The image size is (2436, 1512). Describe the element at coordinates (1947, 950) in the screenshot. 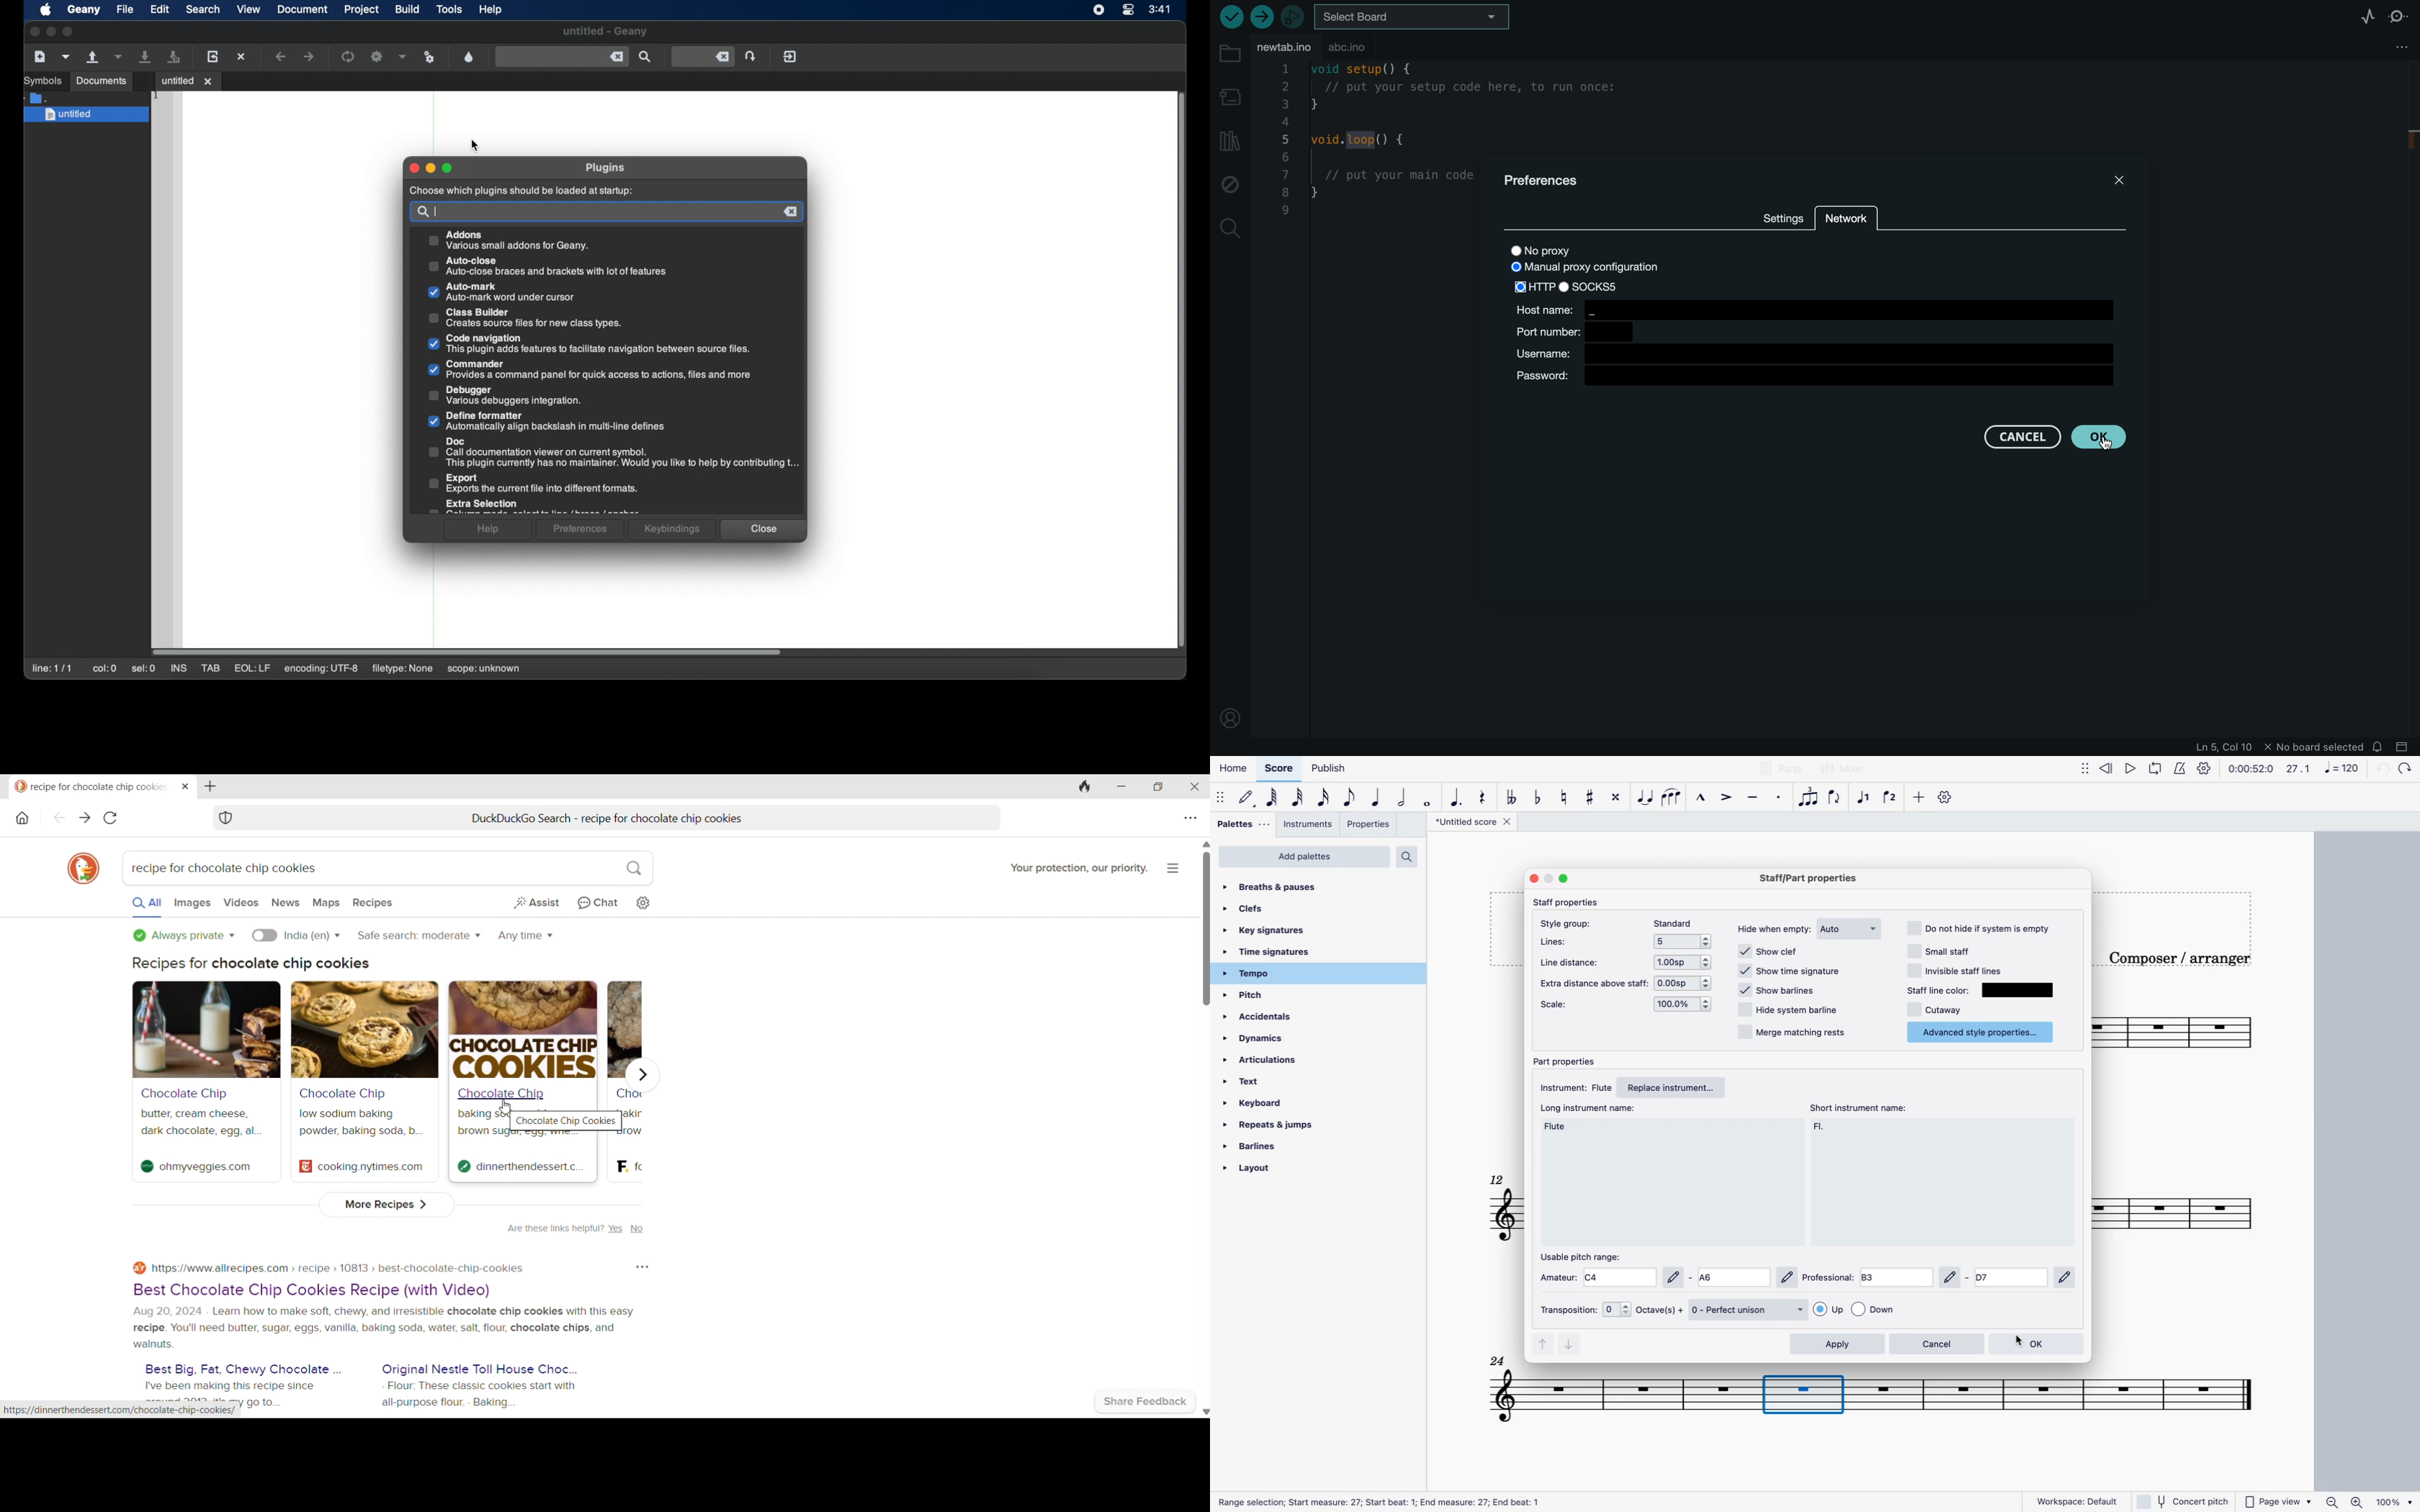

I see `small staff` at that location.